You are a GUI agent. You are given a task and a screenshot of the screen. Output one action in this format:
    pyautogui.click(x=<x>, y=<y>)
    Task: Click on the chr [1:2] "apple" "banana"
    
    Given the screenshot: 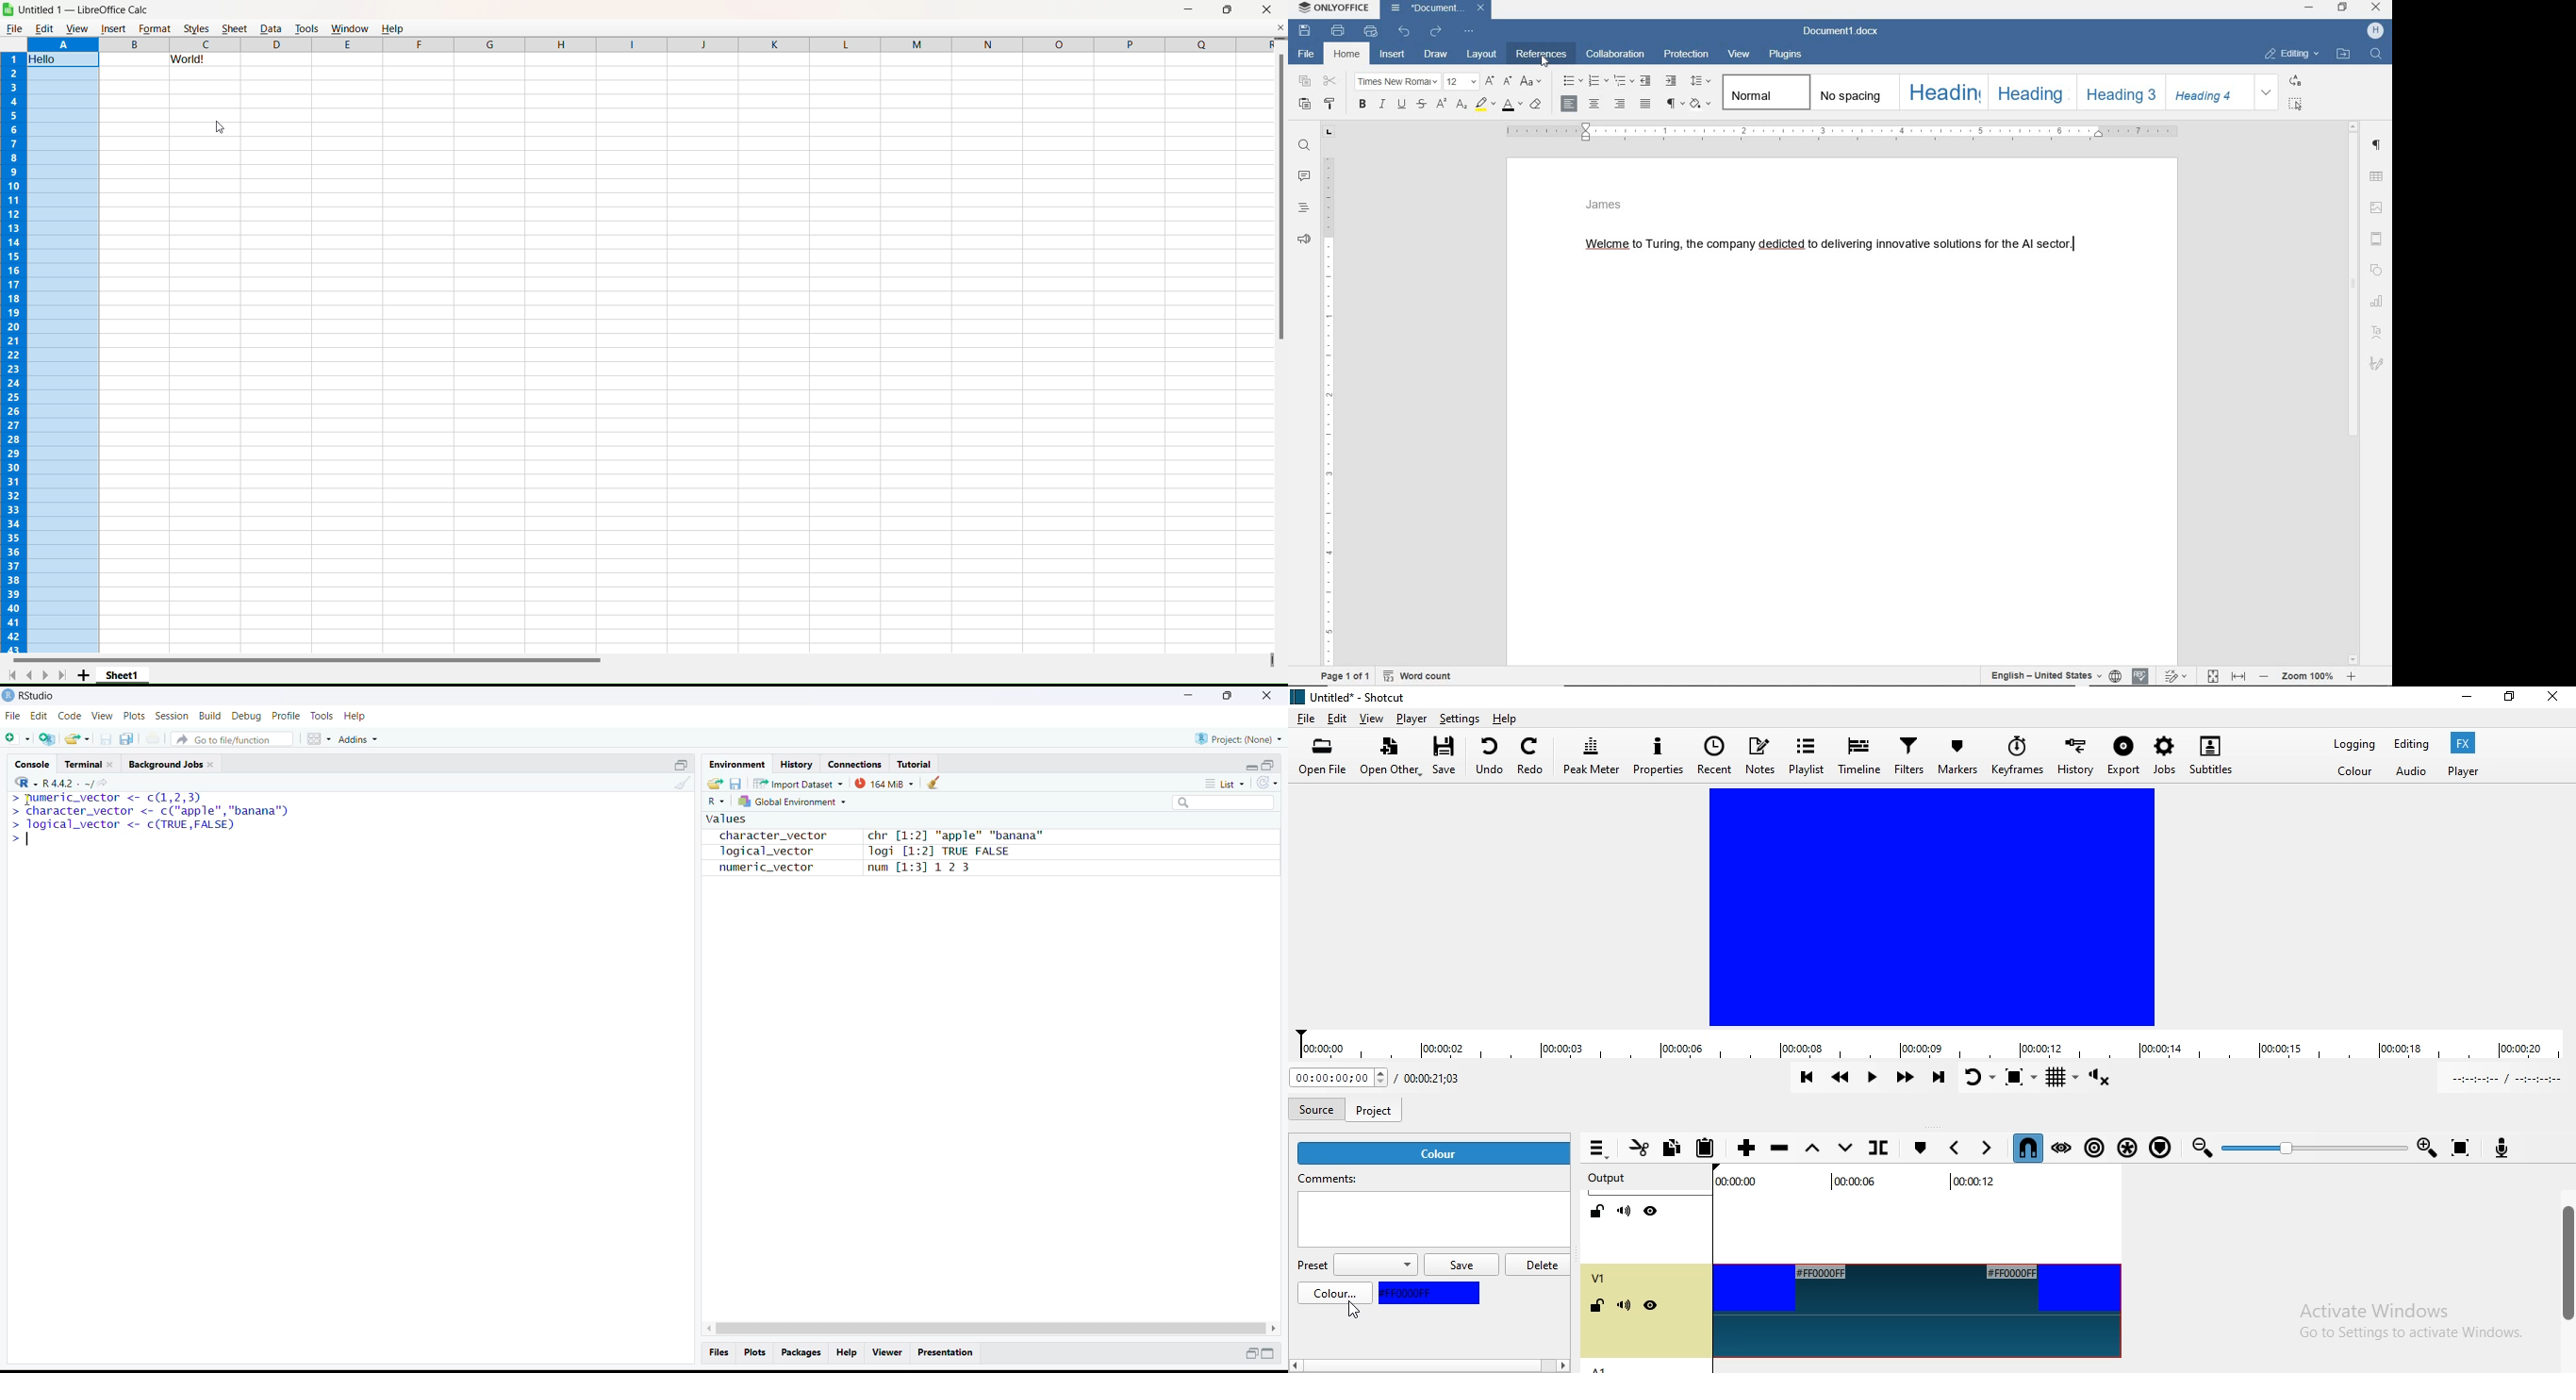 What is the action you would take?
    pyautogui.click(x=955, y=837)
    